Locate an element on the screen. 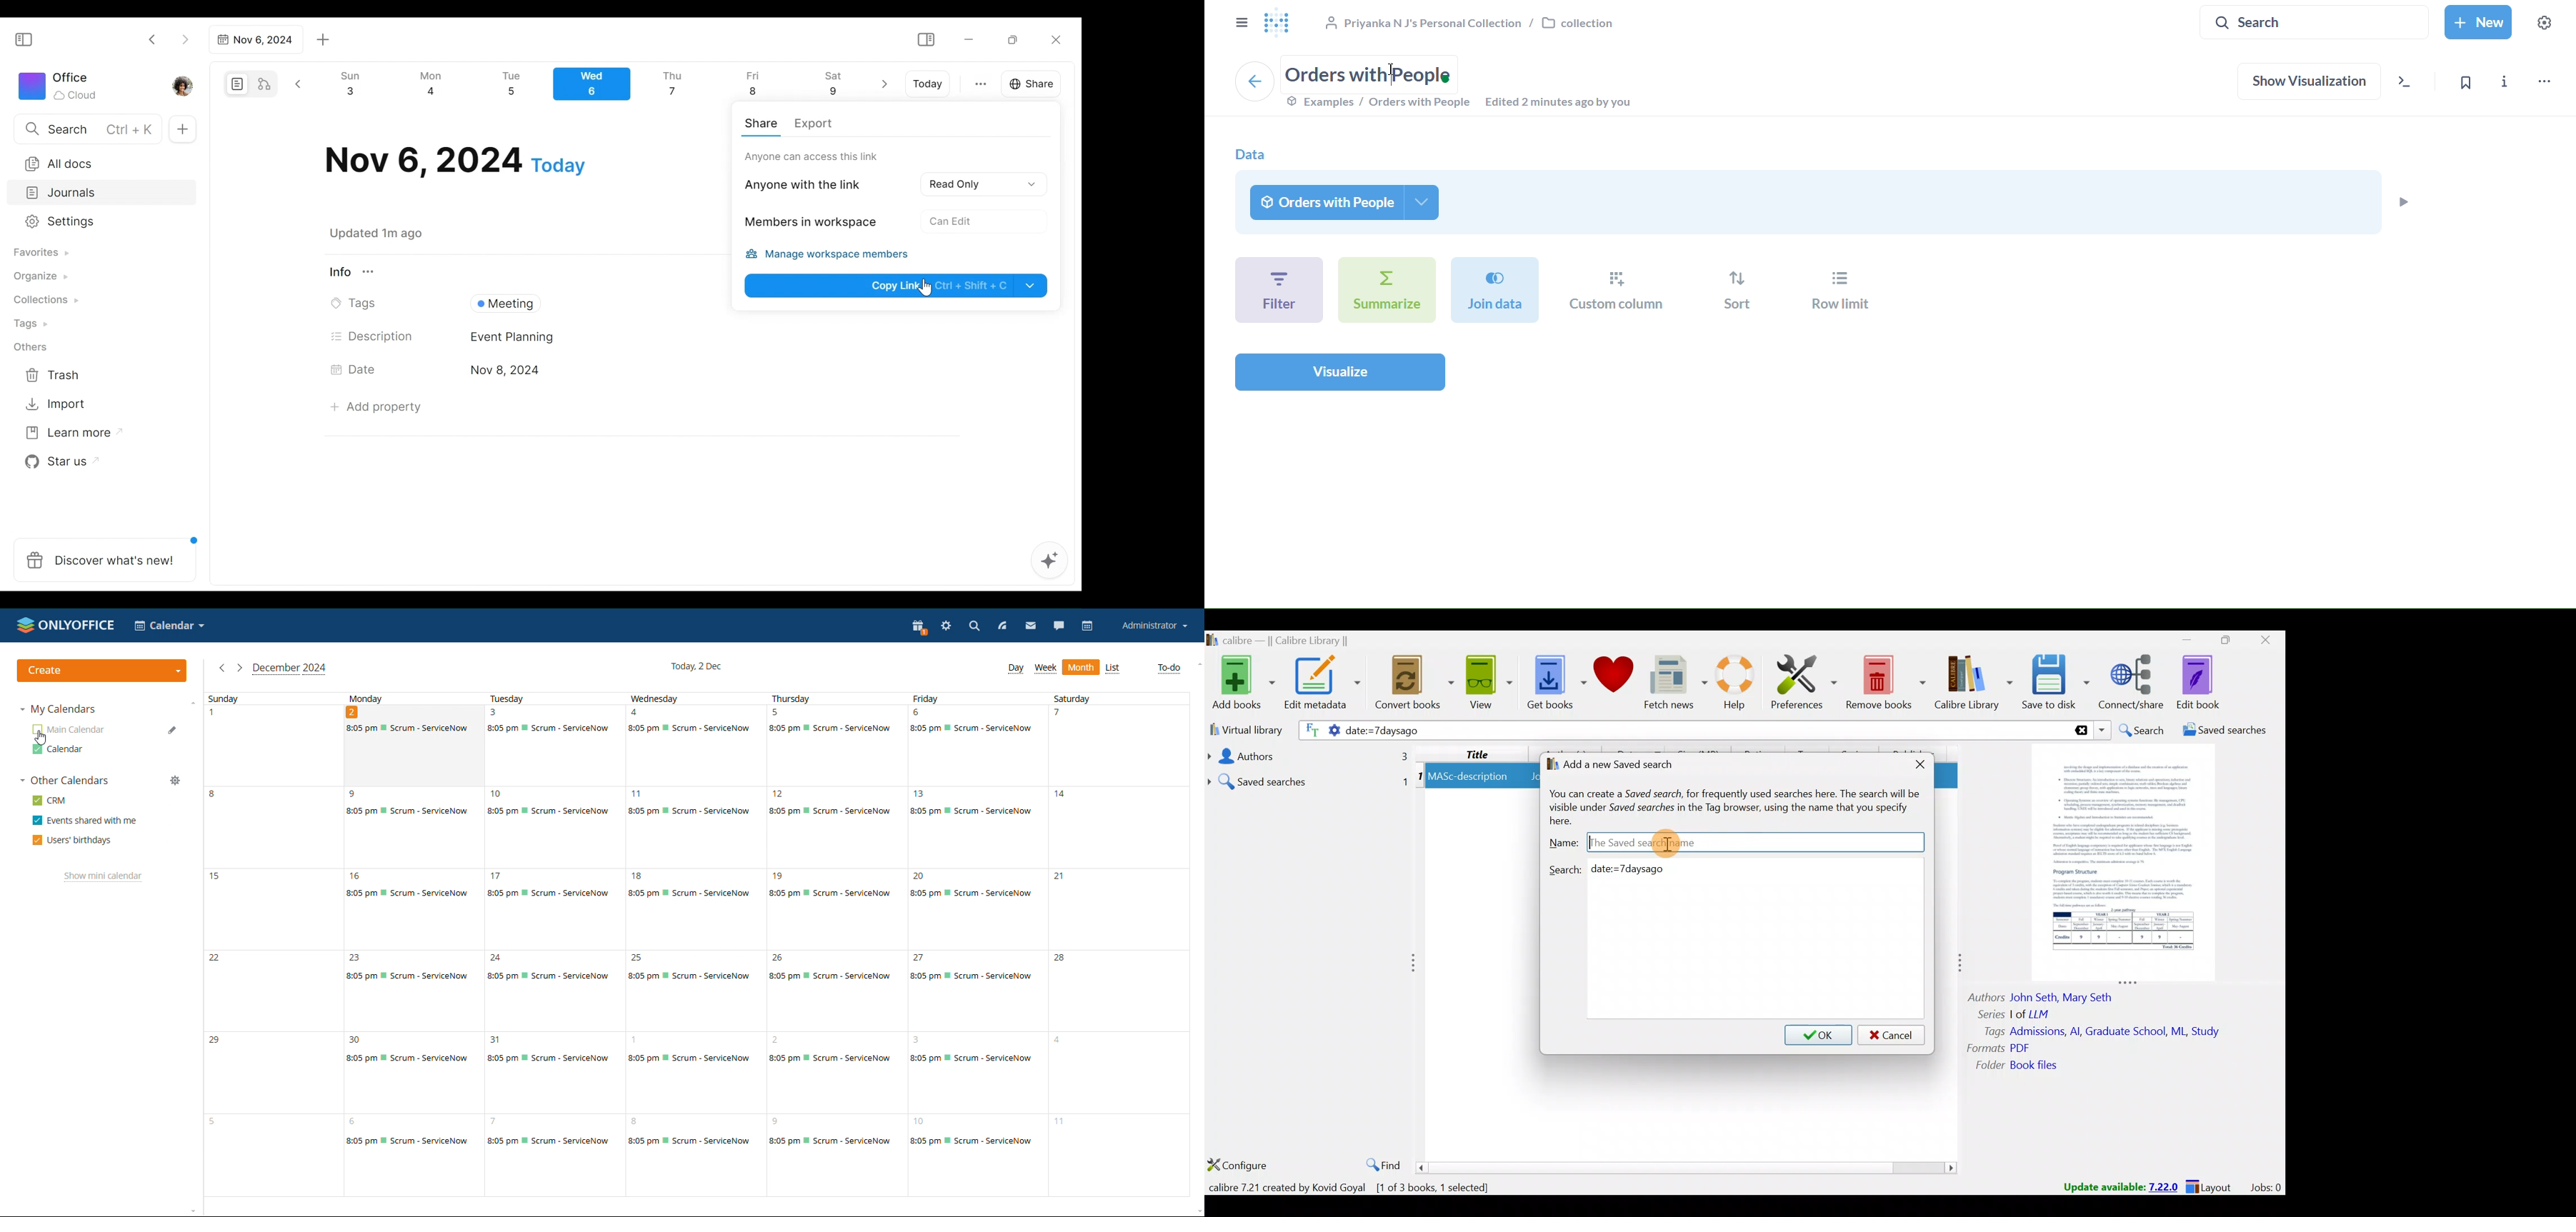  Edit book is located at coordinates (2208, 682).